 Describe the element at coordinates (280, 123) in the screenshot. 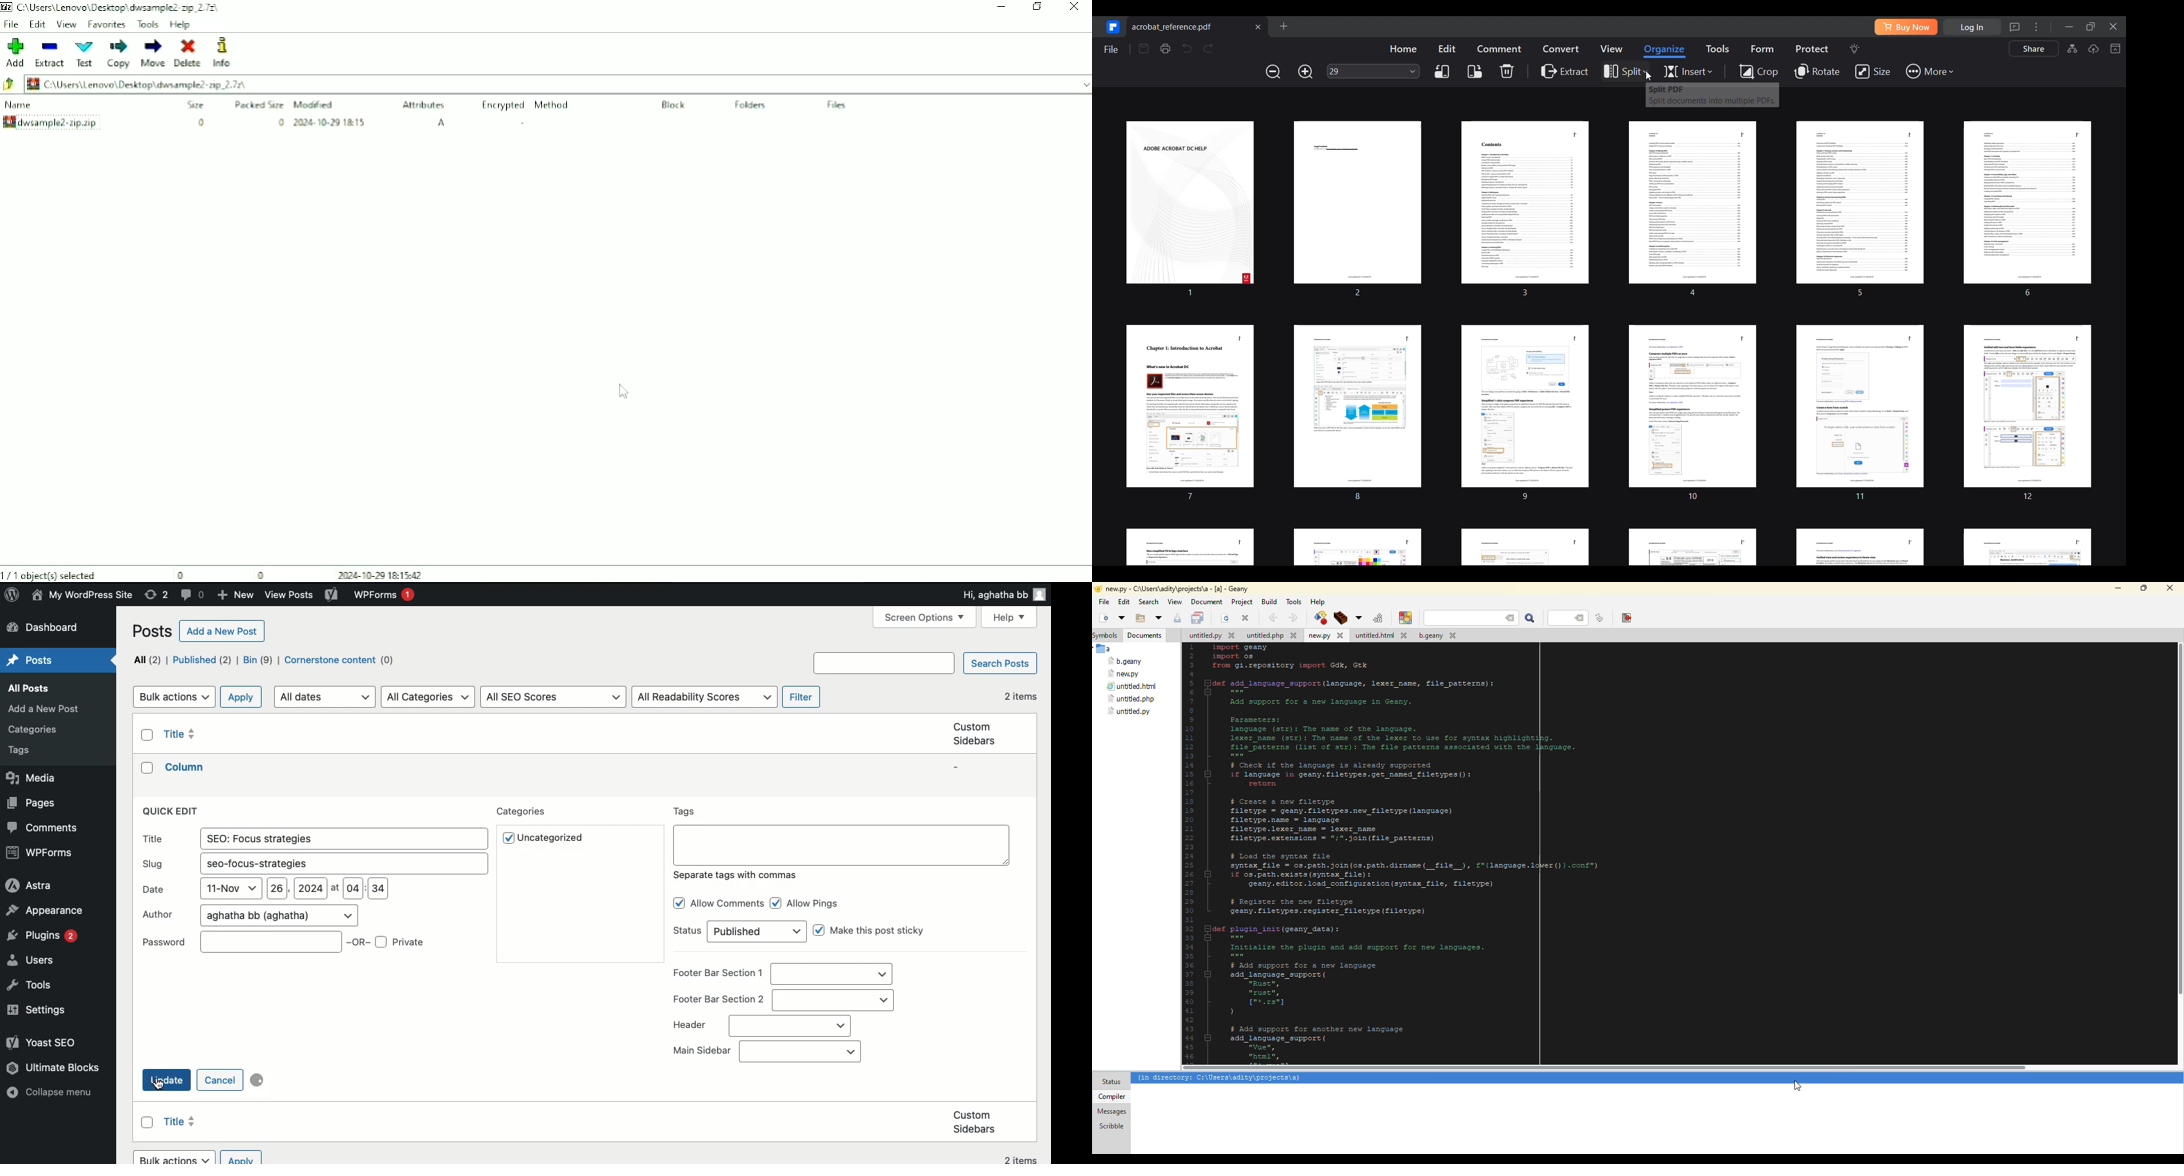

I see `0` at that location.